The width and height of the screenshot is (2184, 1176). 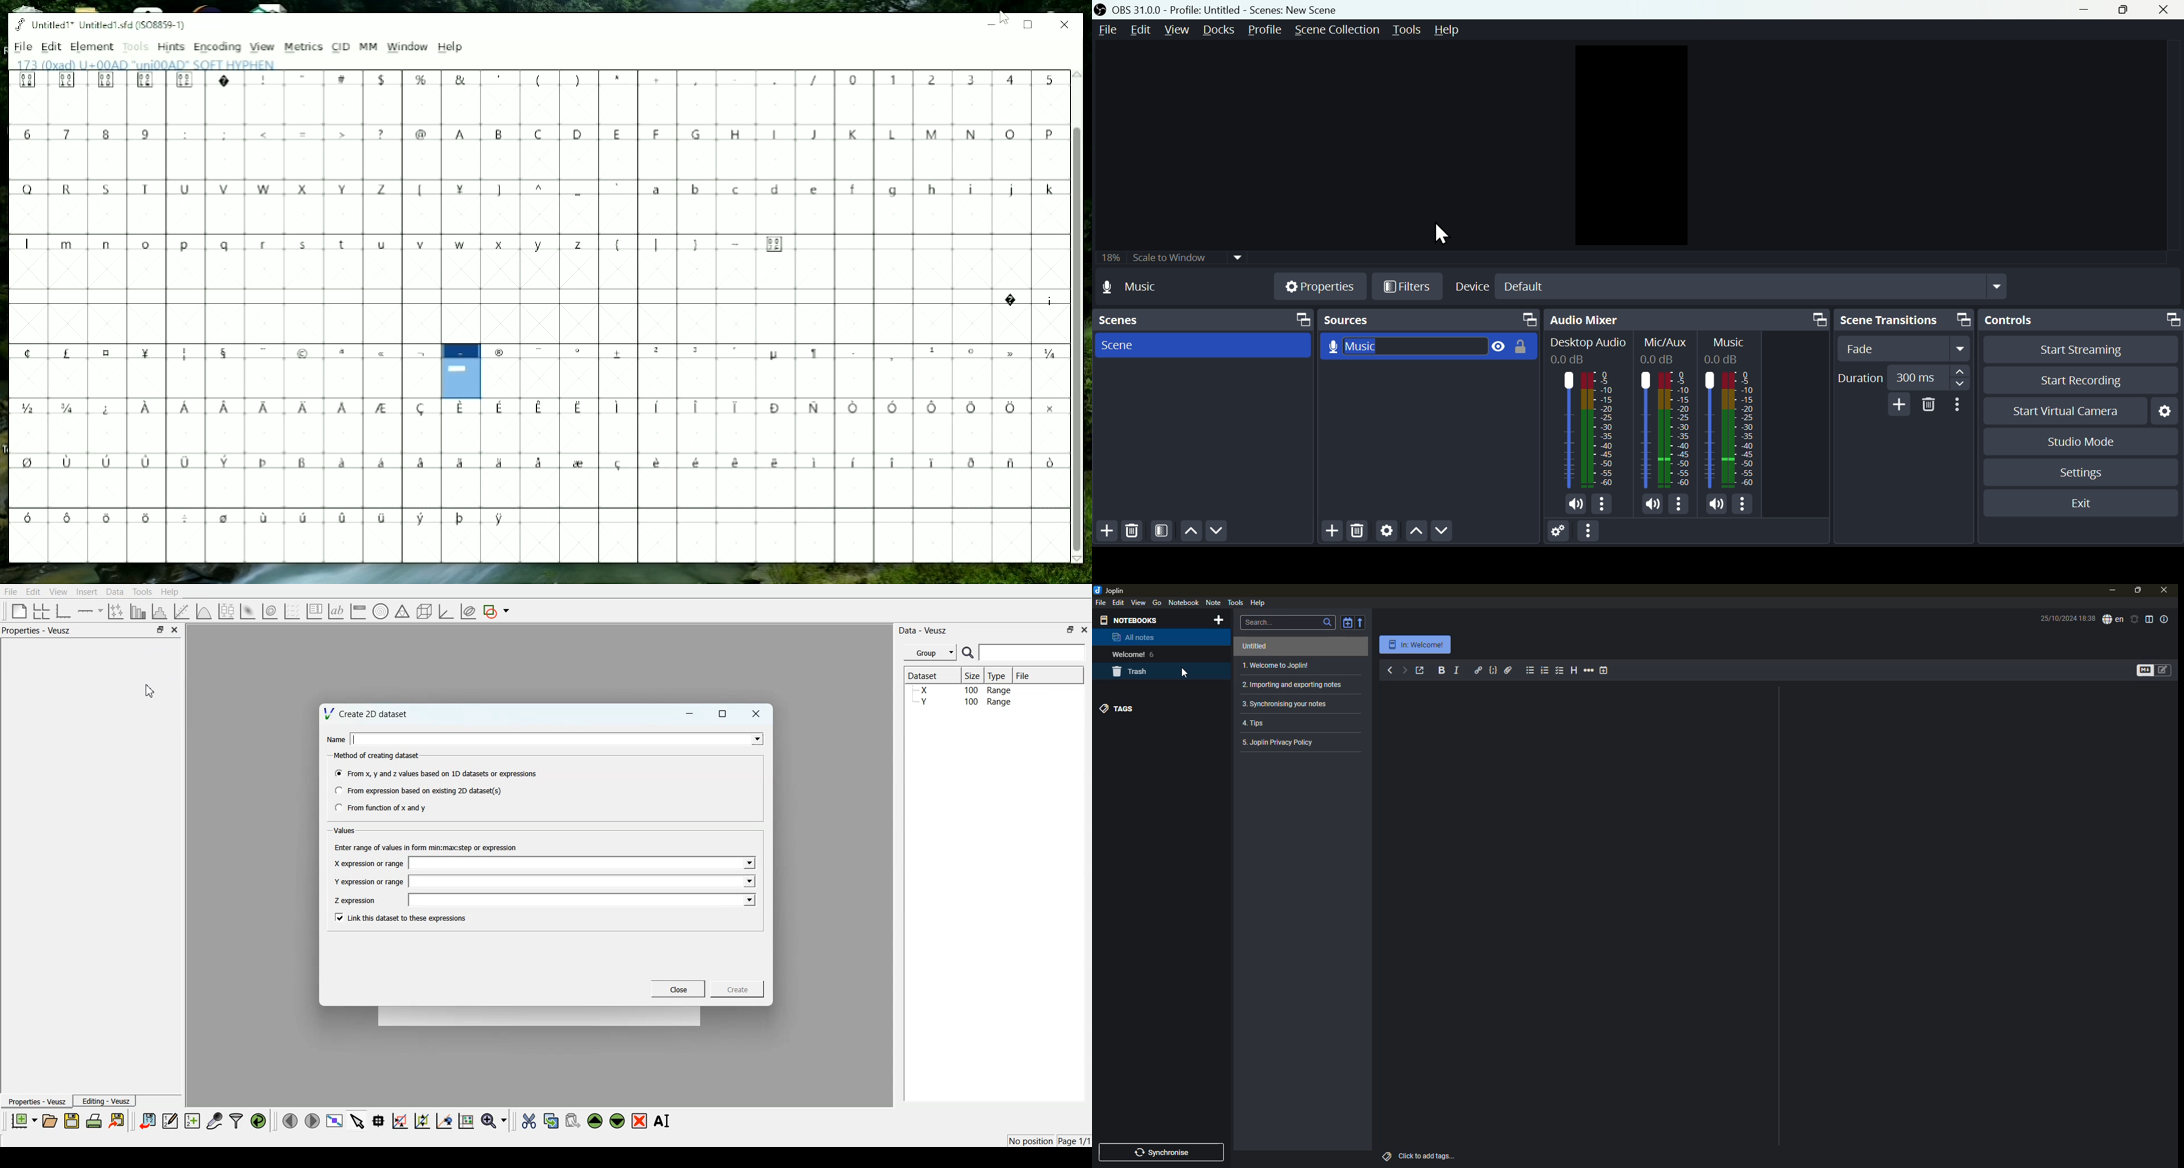 I want to click on Plot covariance ellipsis, so click(x=469, y=612).